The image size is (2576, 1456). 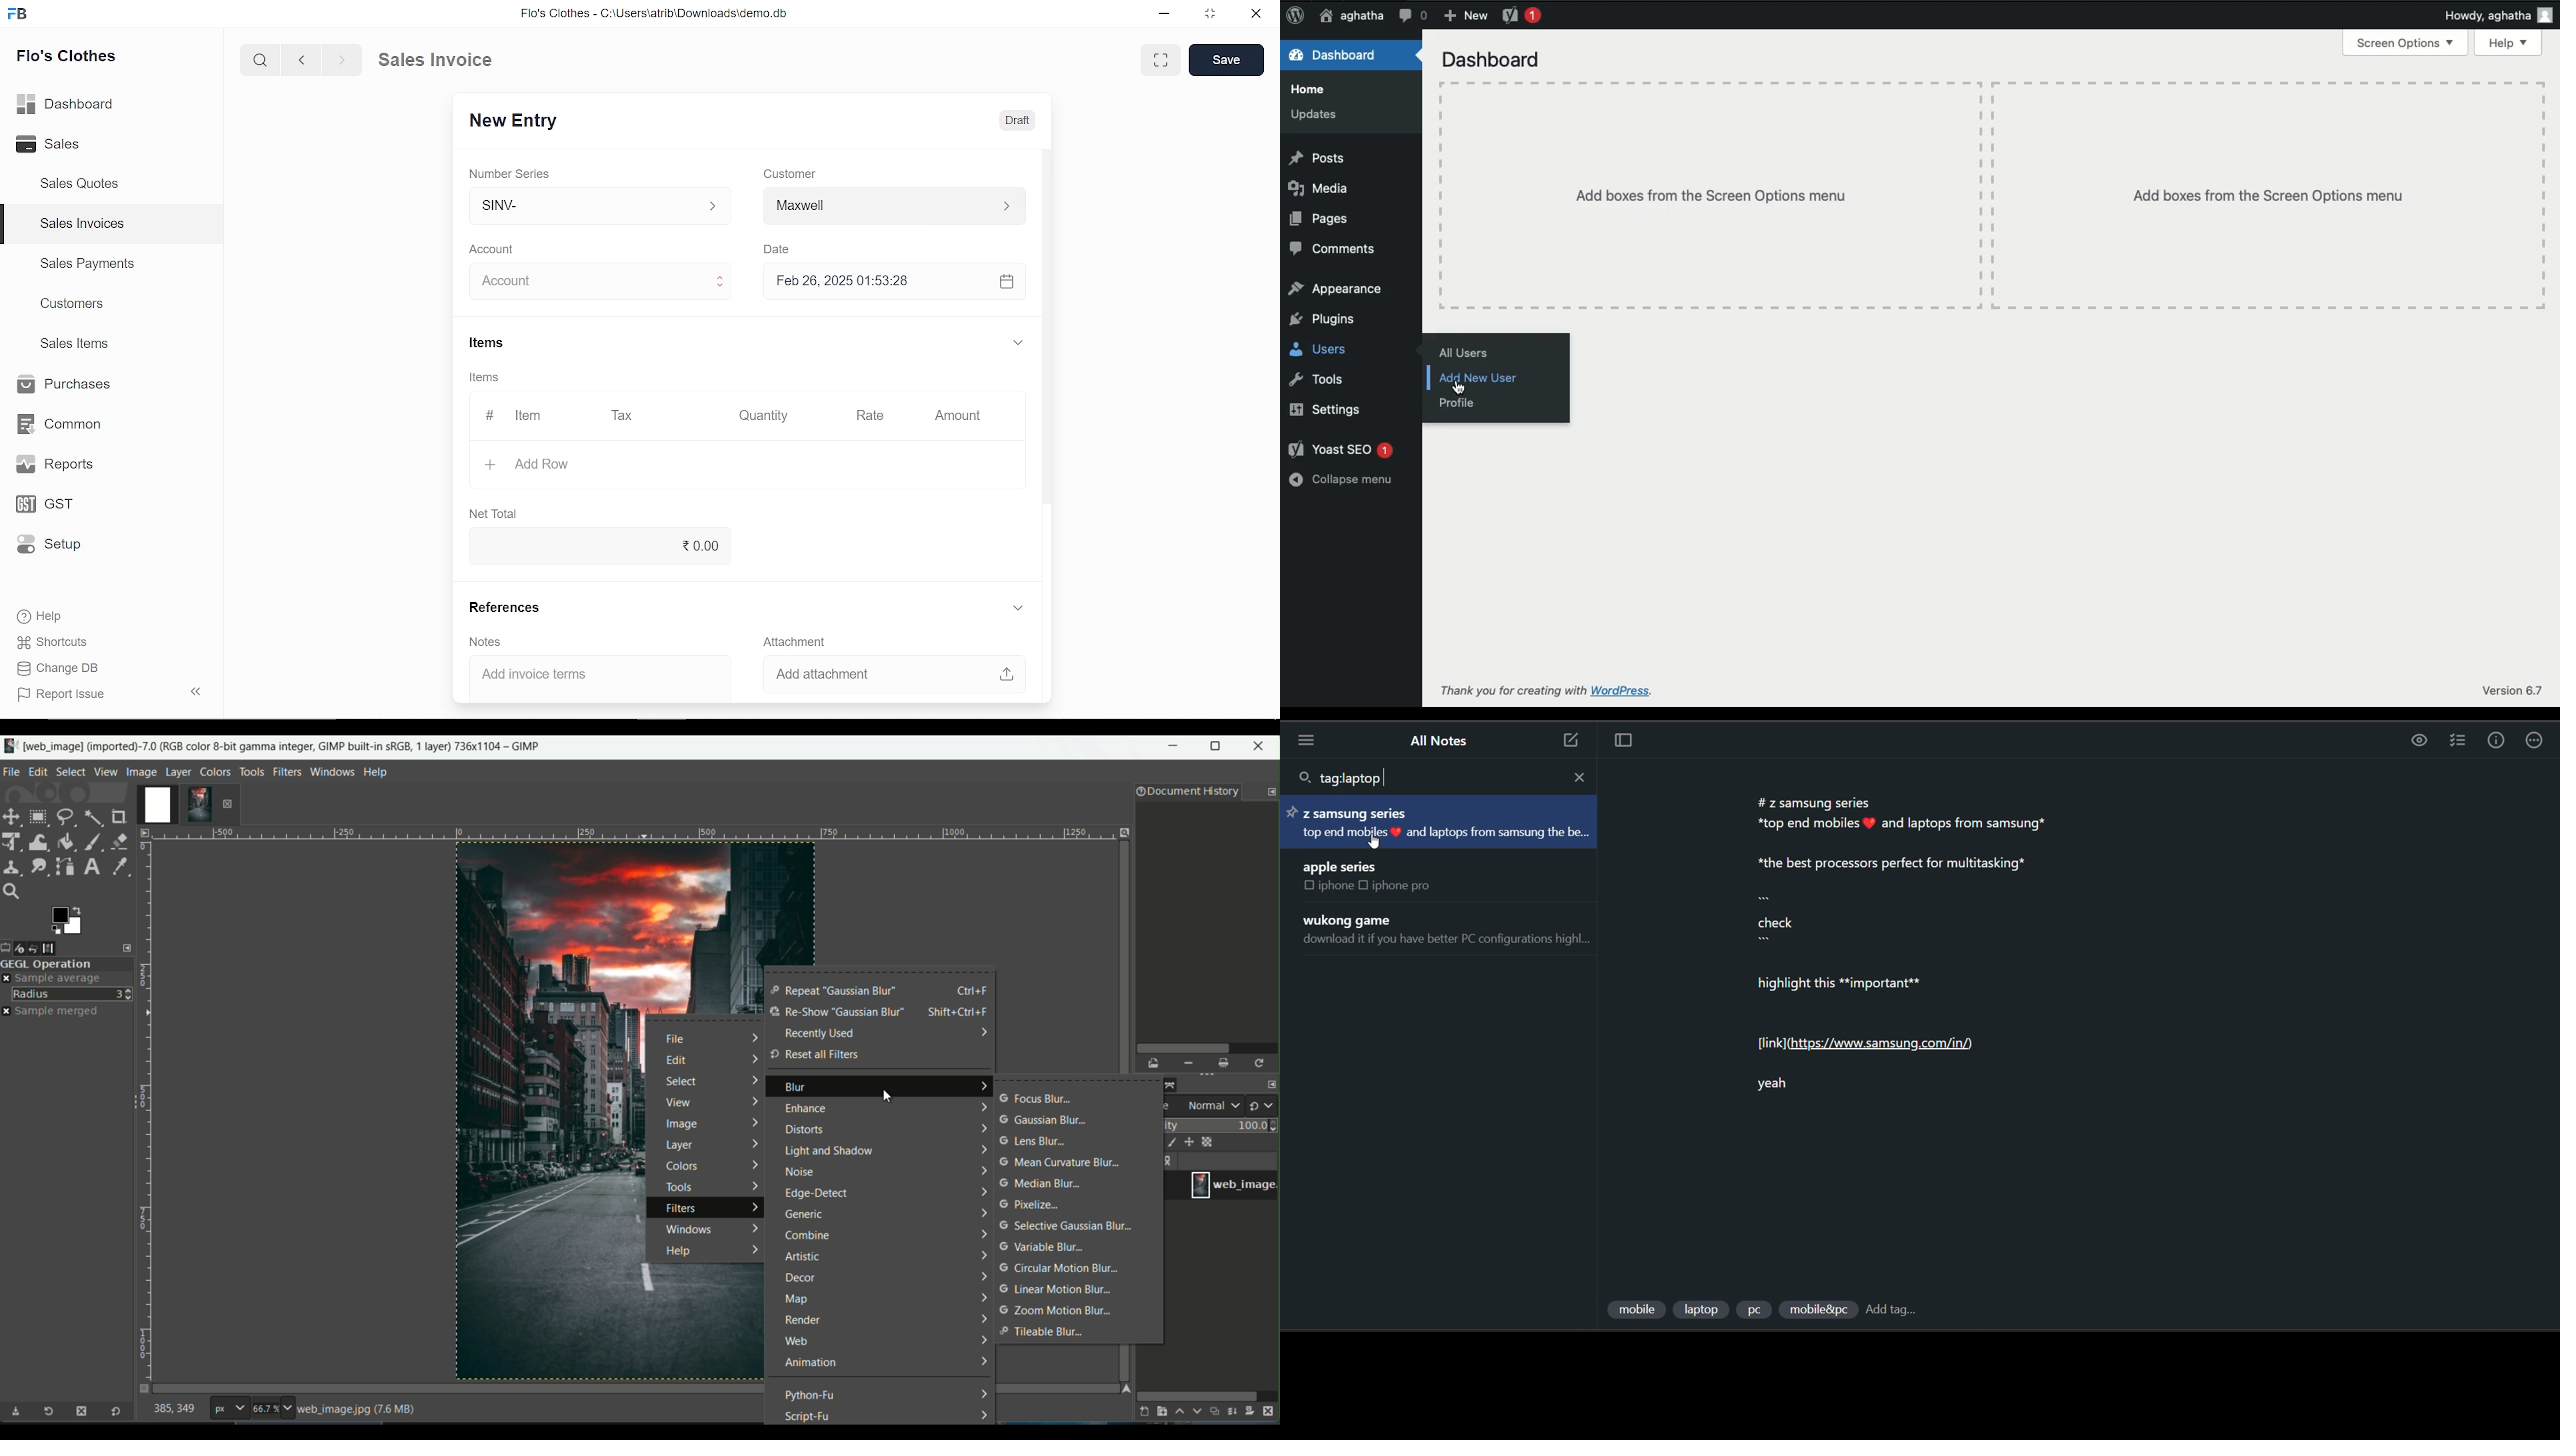 I want to click on 20.00, so click(x=595, y=545).